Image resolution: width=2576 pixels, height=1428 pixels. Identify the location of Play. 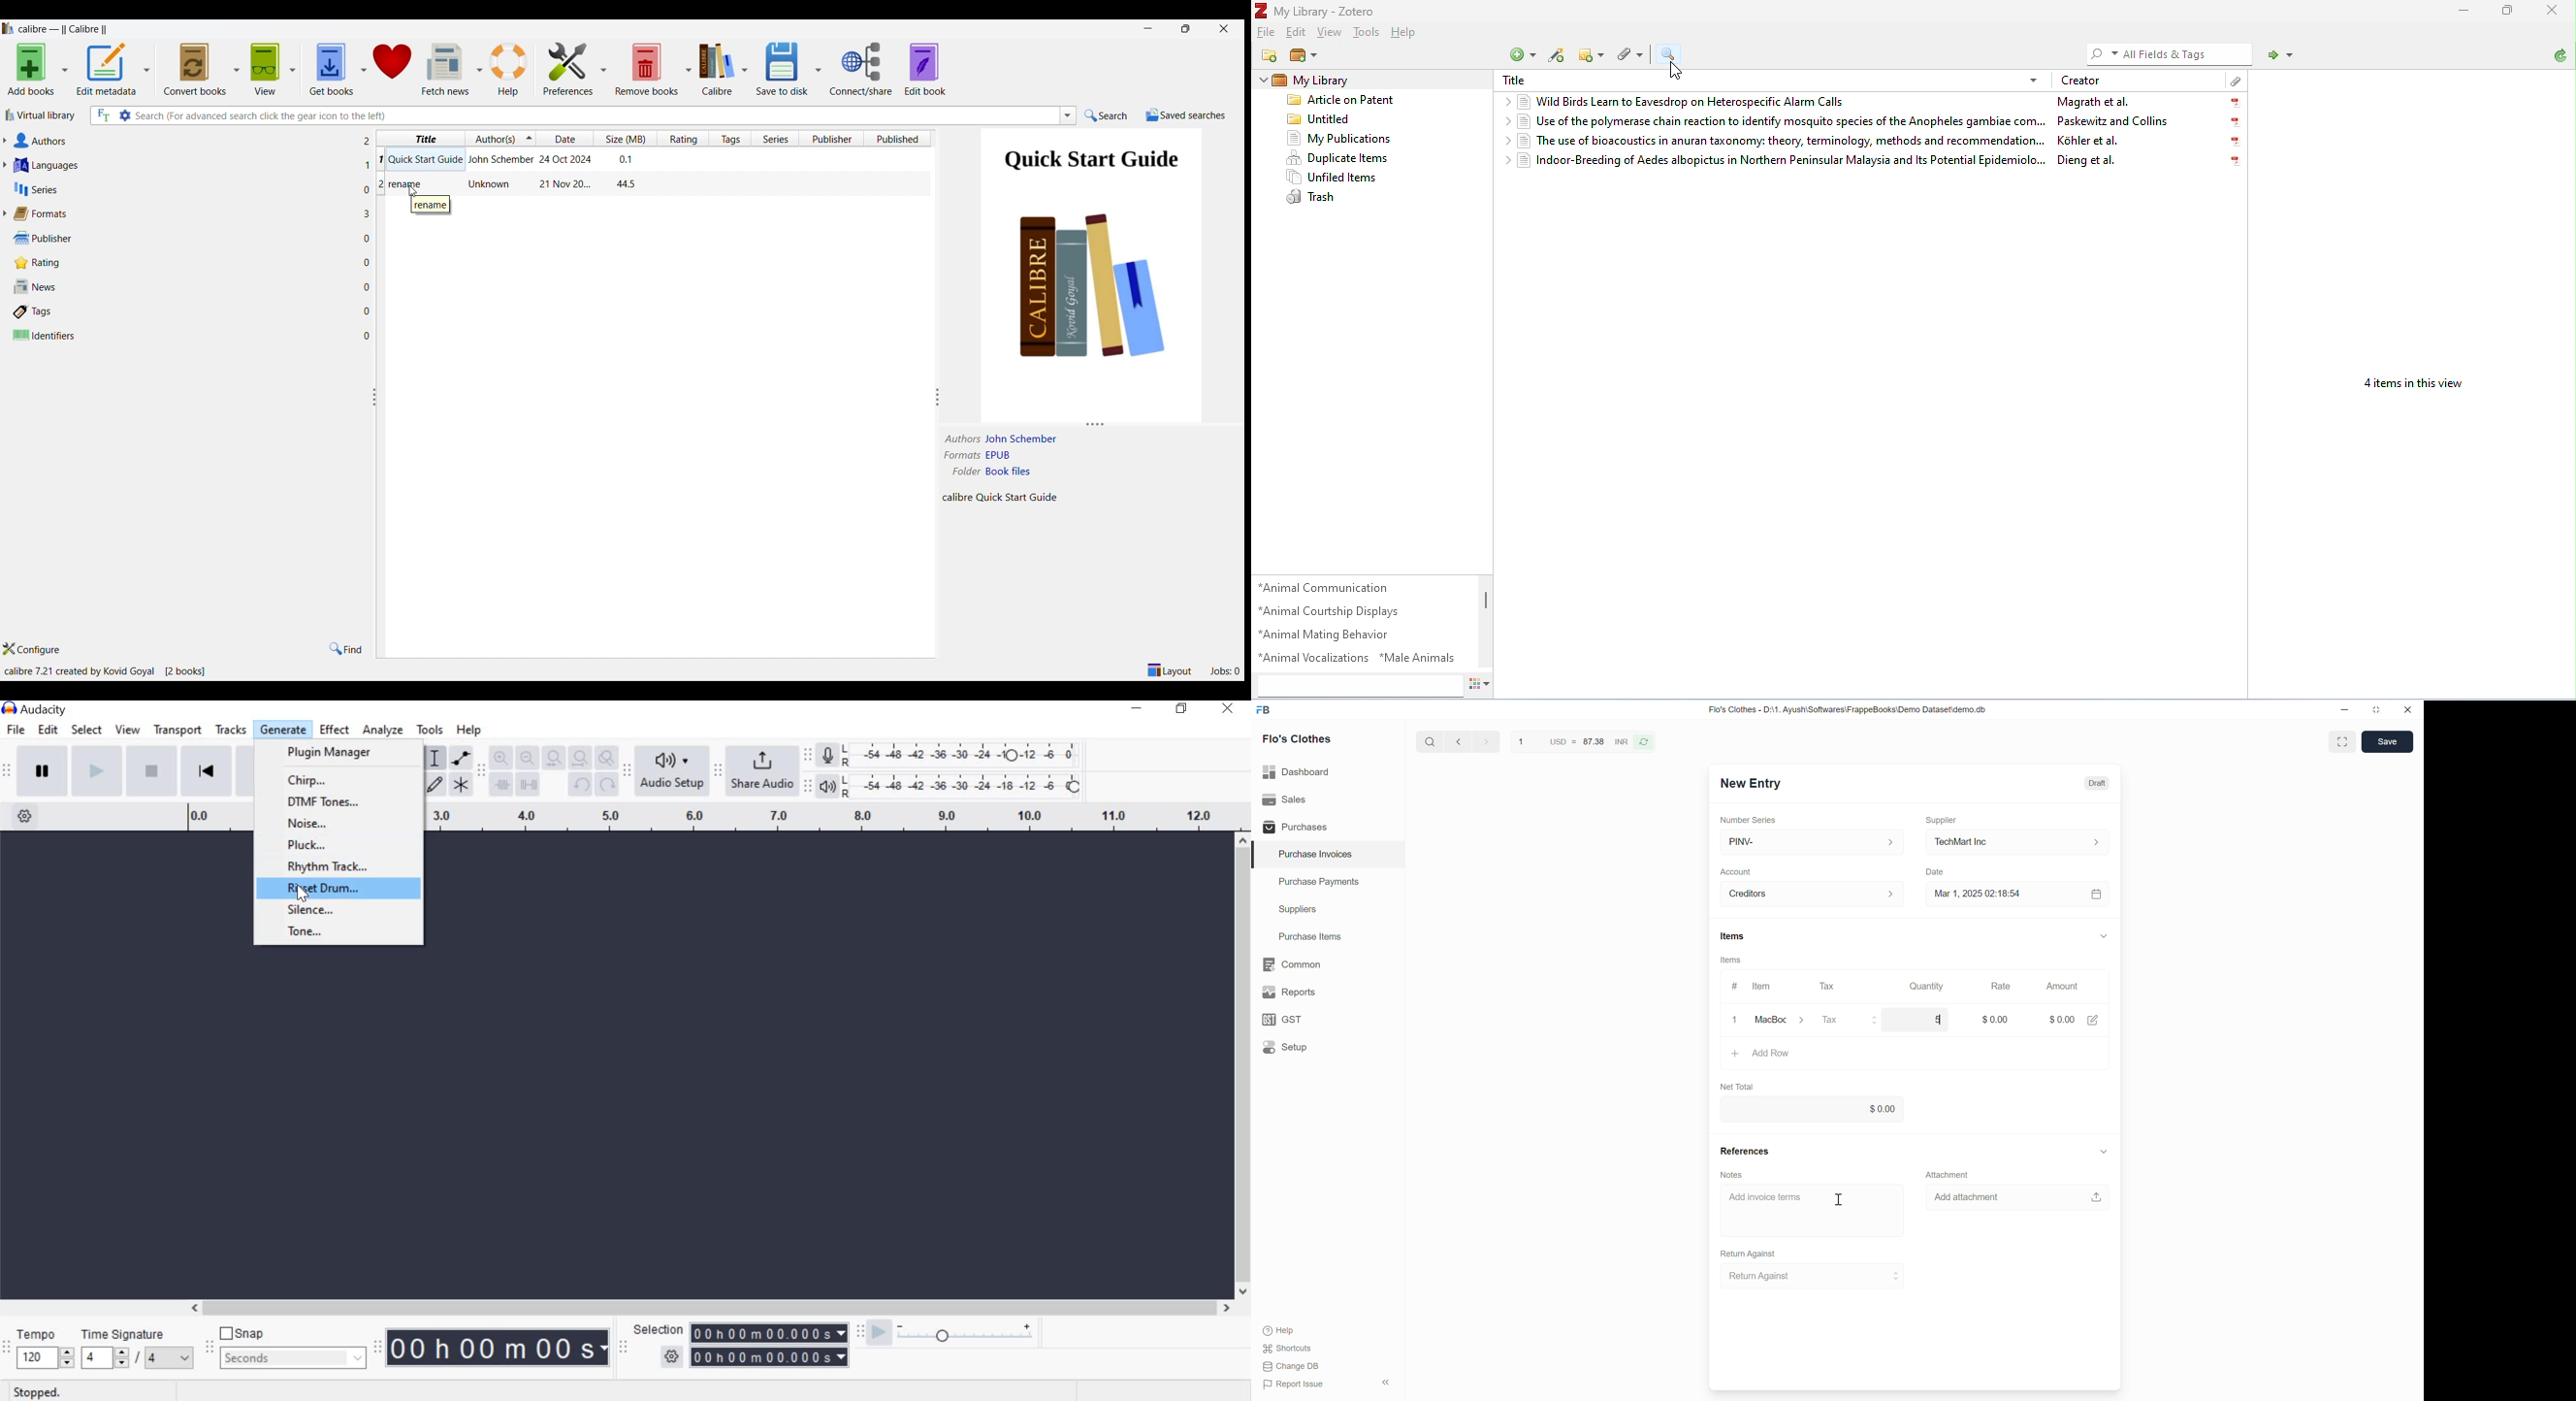
(95, 770).